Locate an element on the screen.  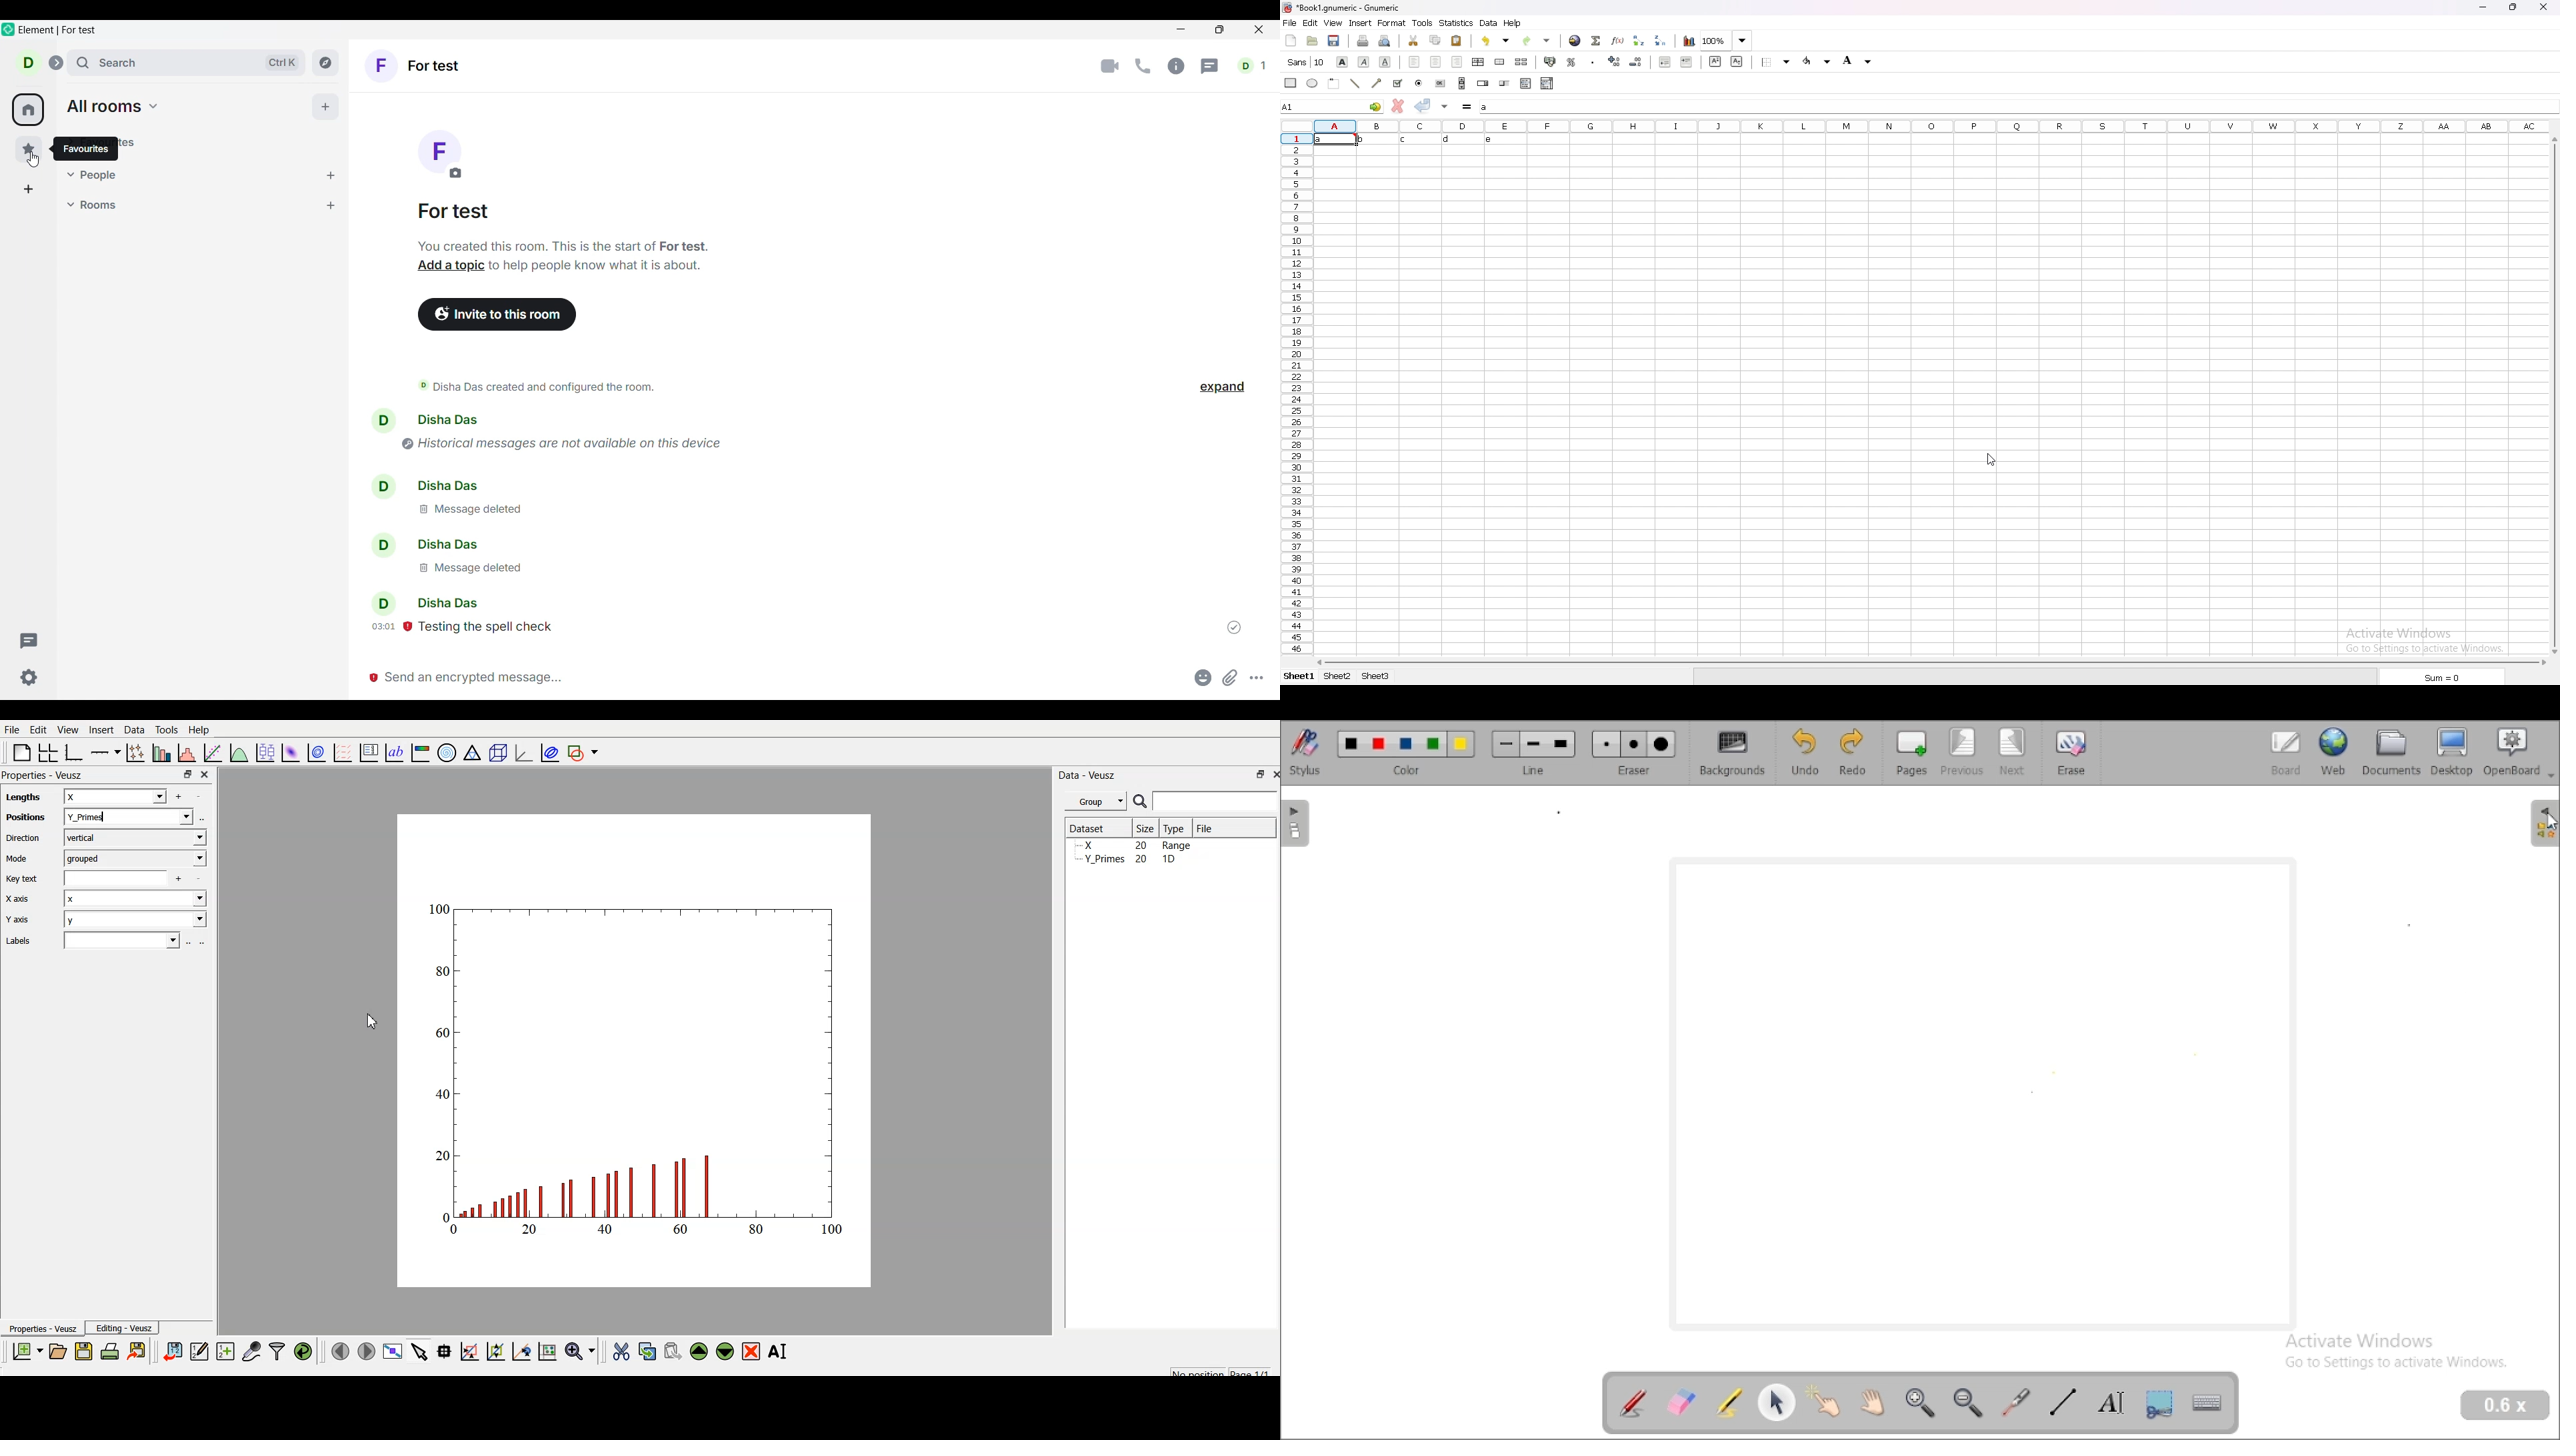
spin button is located at coordinates (1483, 83).